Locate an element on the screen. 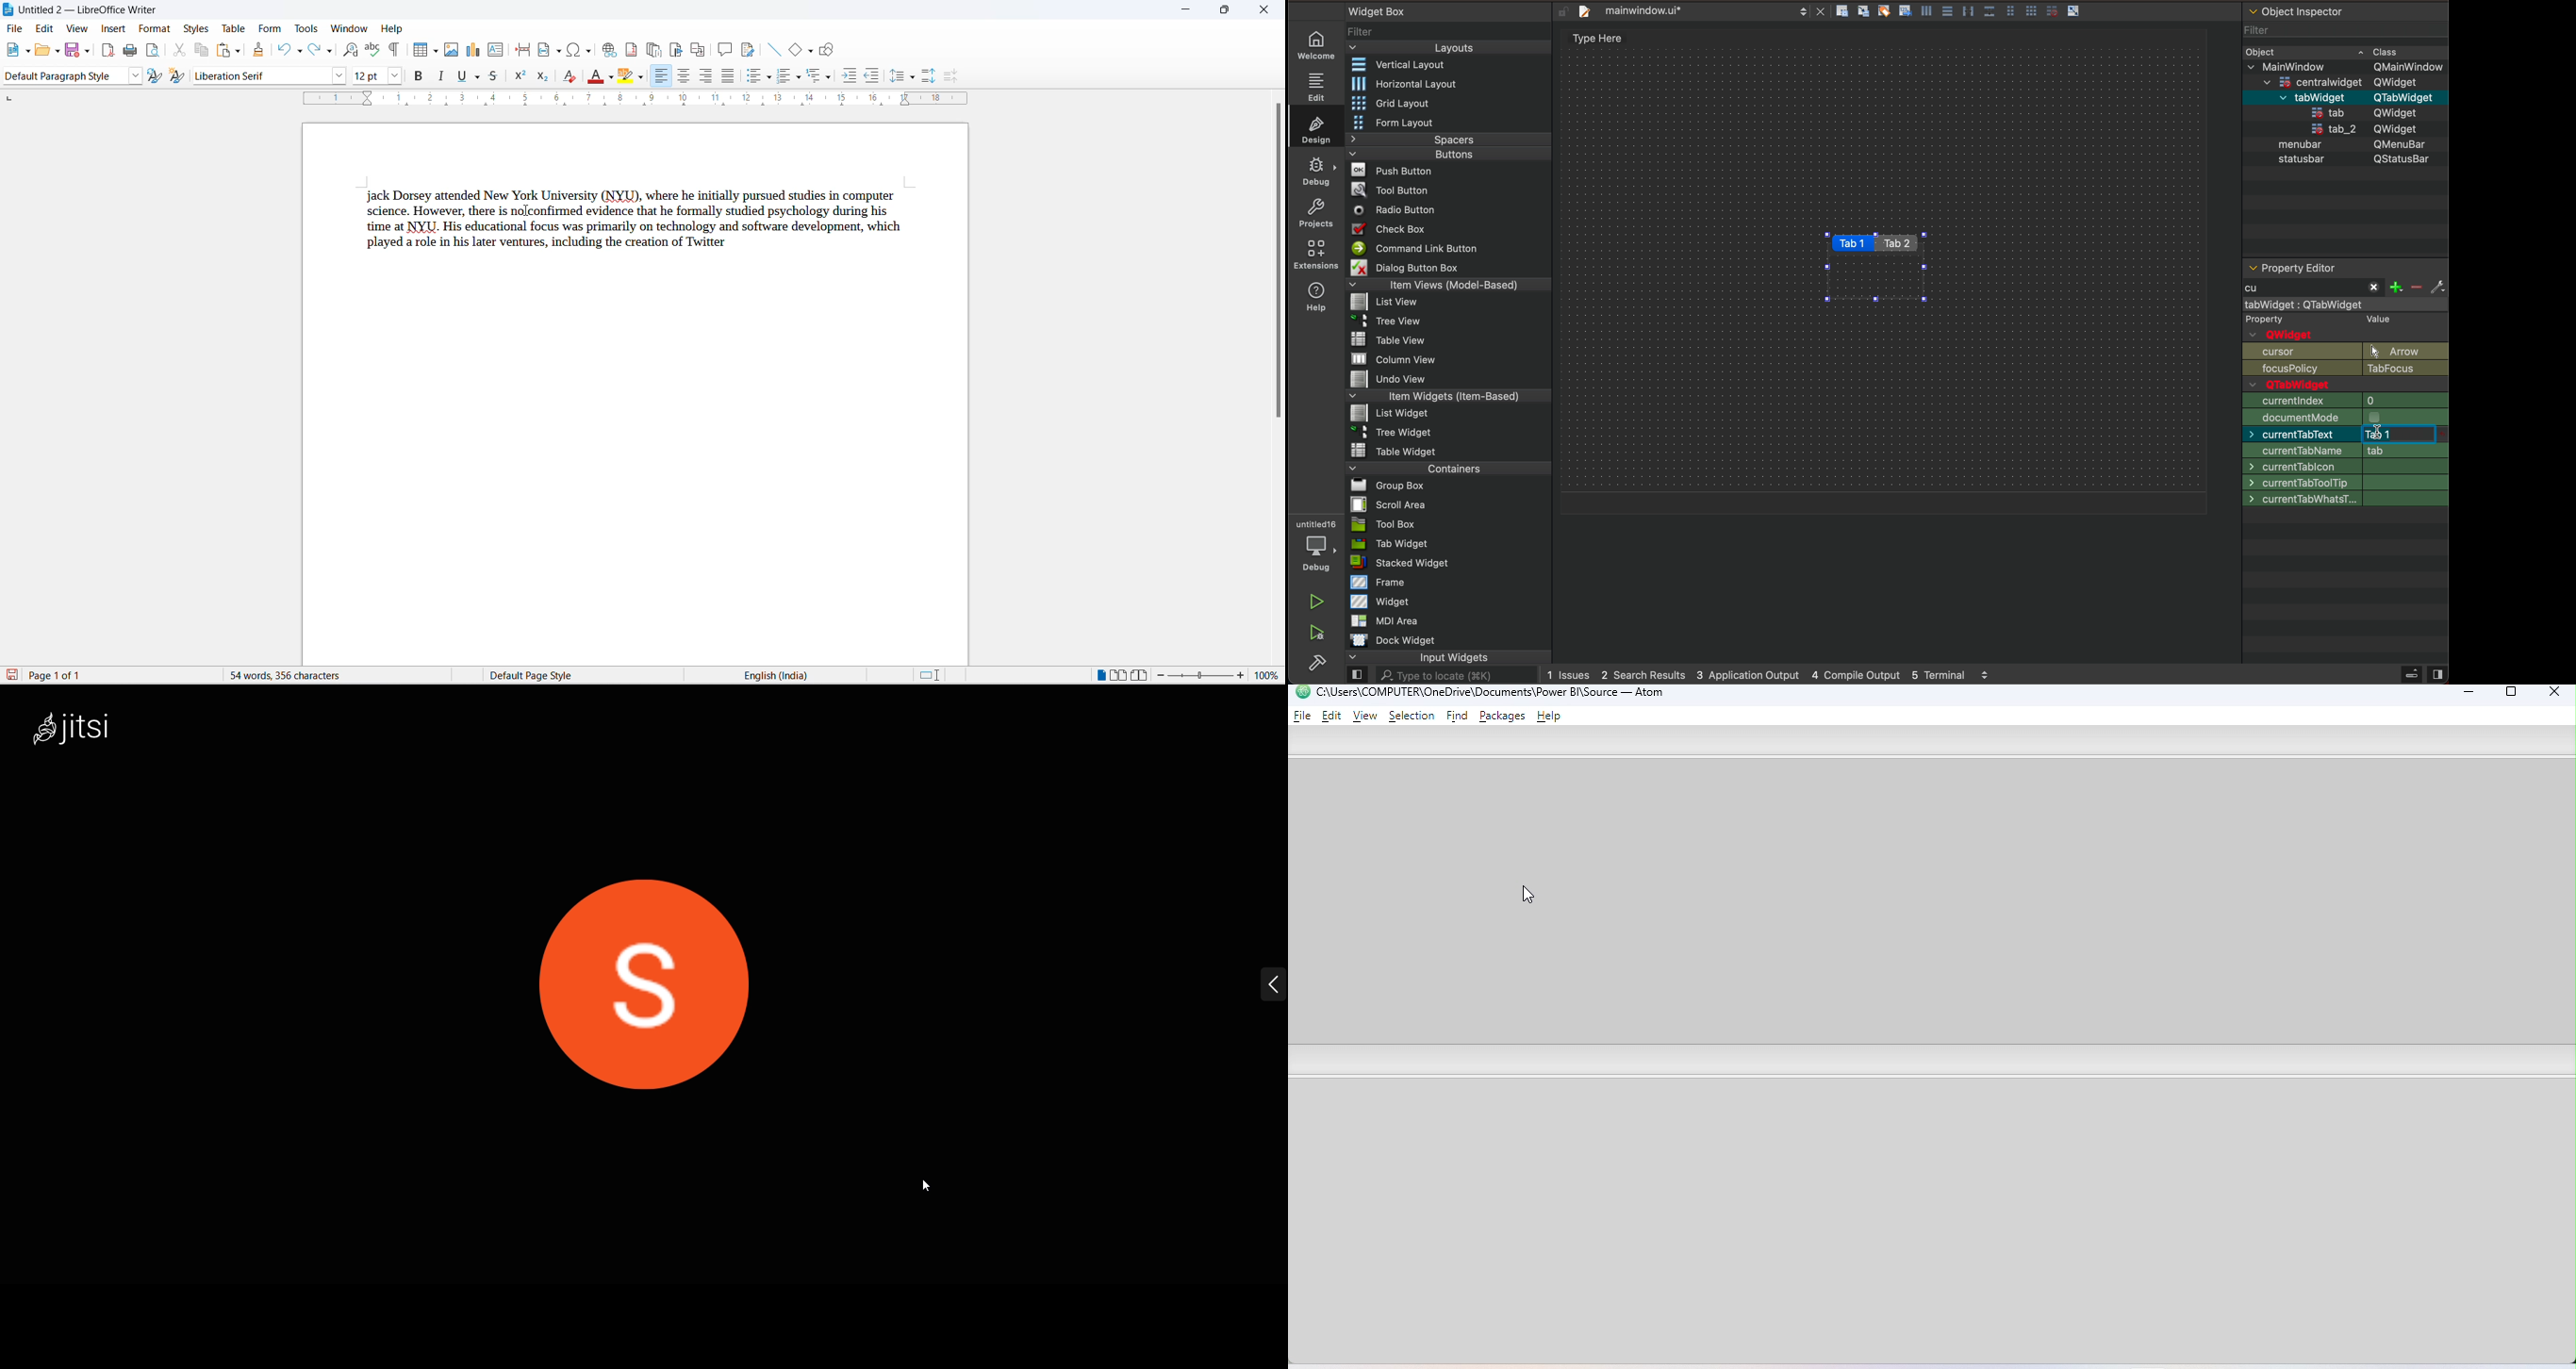  display picture is located at coordinates (641, 973).